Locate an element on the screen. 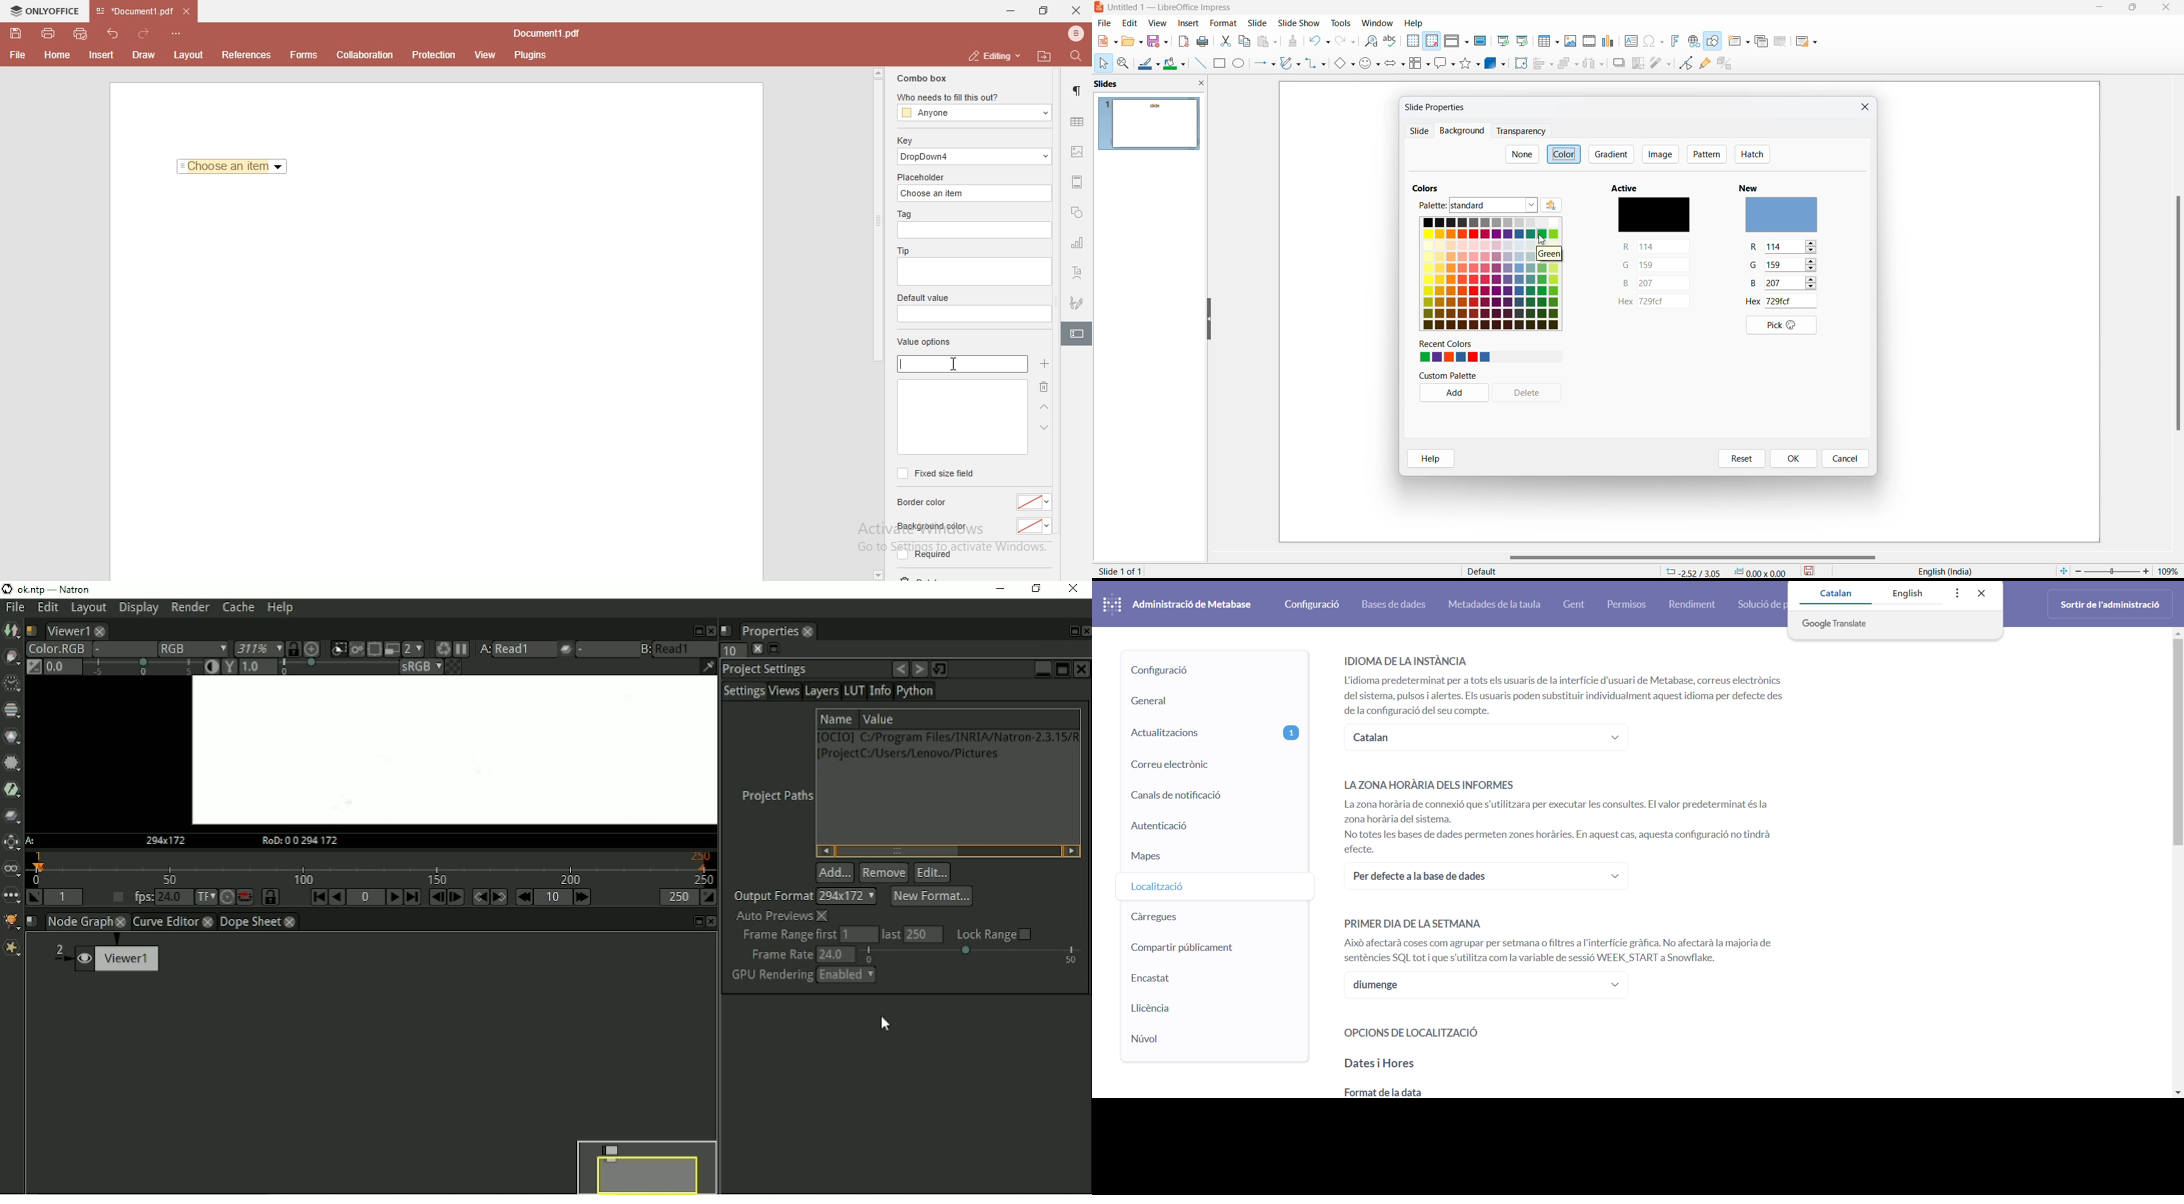 This screenshot has height=1204, width=2184. line color is located at coordinates (1149, 65).